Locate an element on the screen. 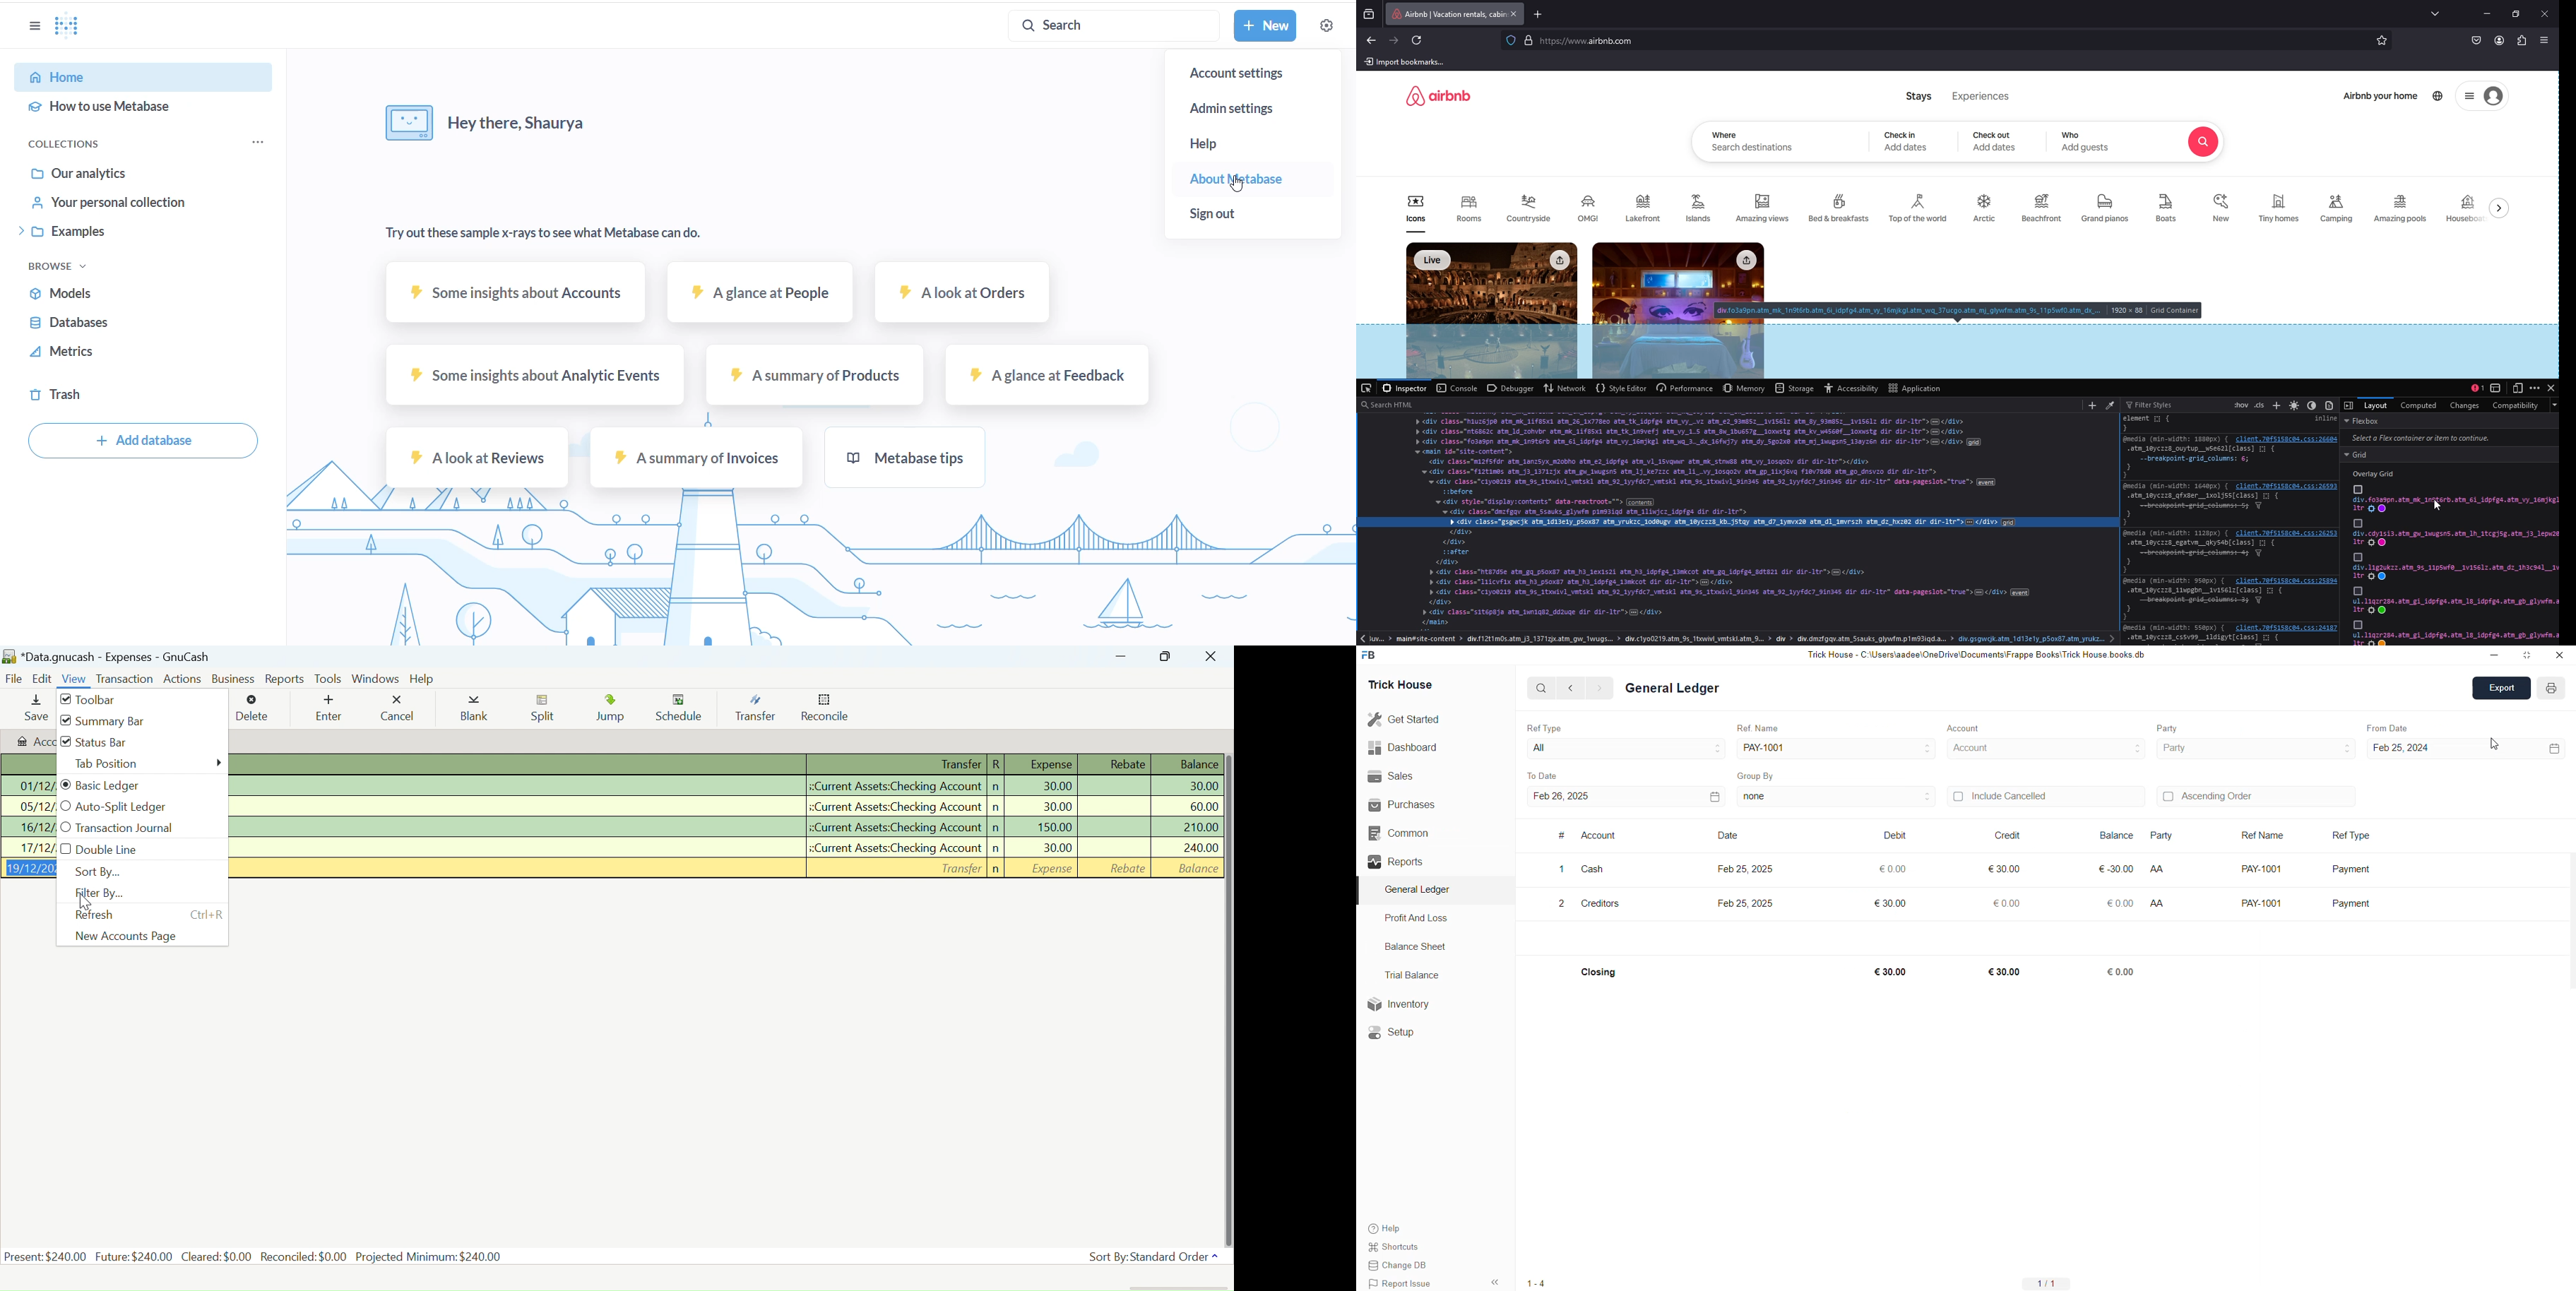  €0.00 is located at coordinates (2011, 903).